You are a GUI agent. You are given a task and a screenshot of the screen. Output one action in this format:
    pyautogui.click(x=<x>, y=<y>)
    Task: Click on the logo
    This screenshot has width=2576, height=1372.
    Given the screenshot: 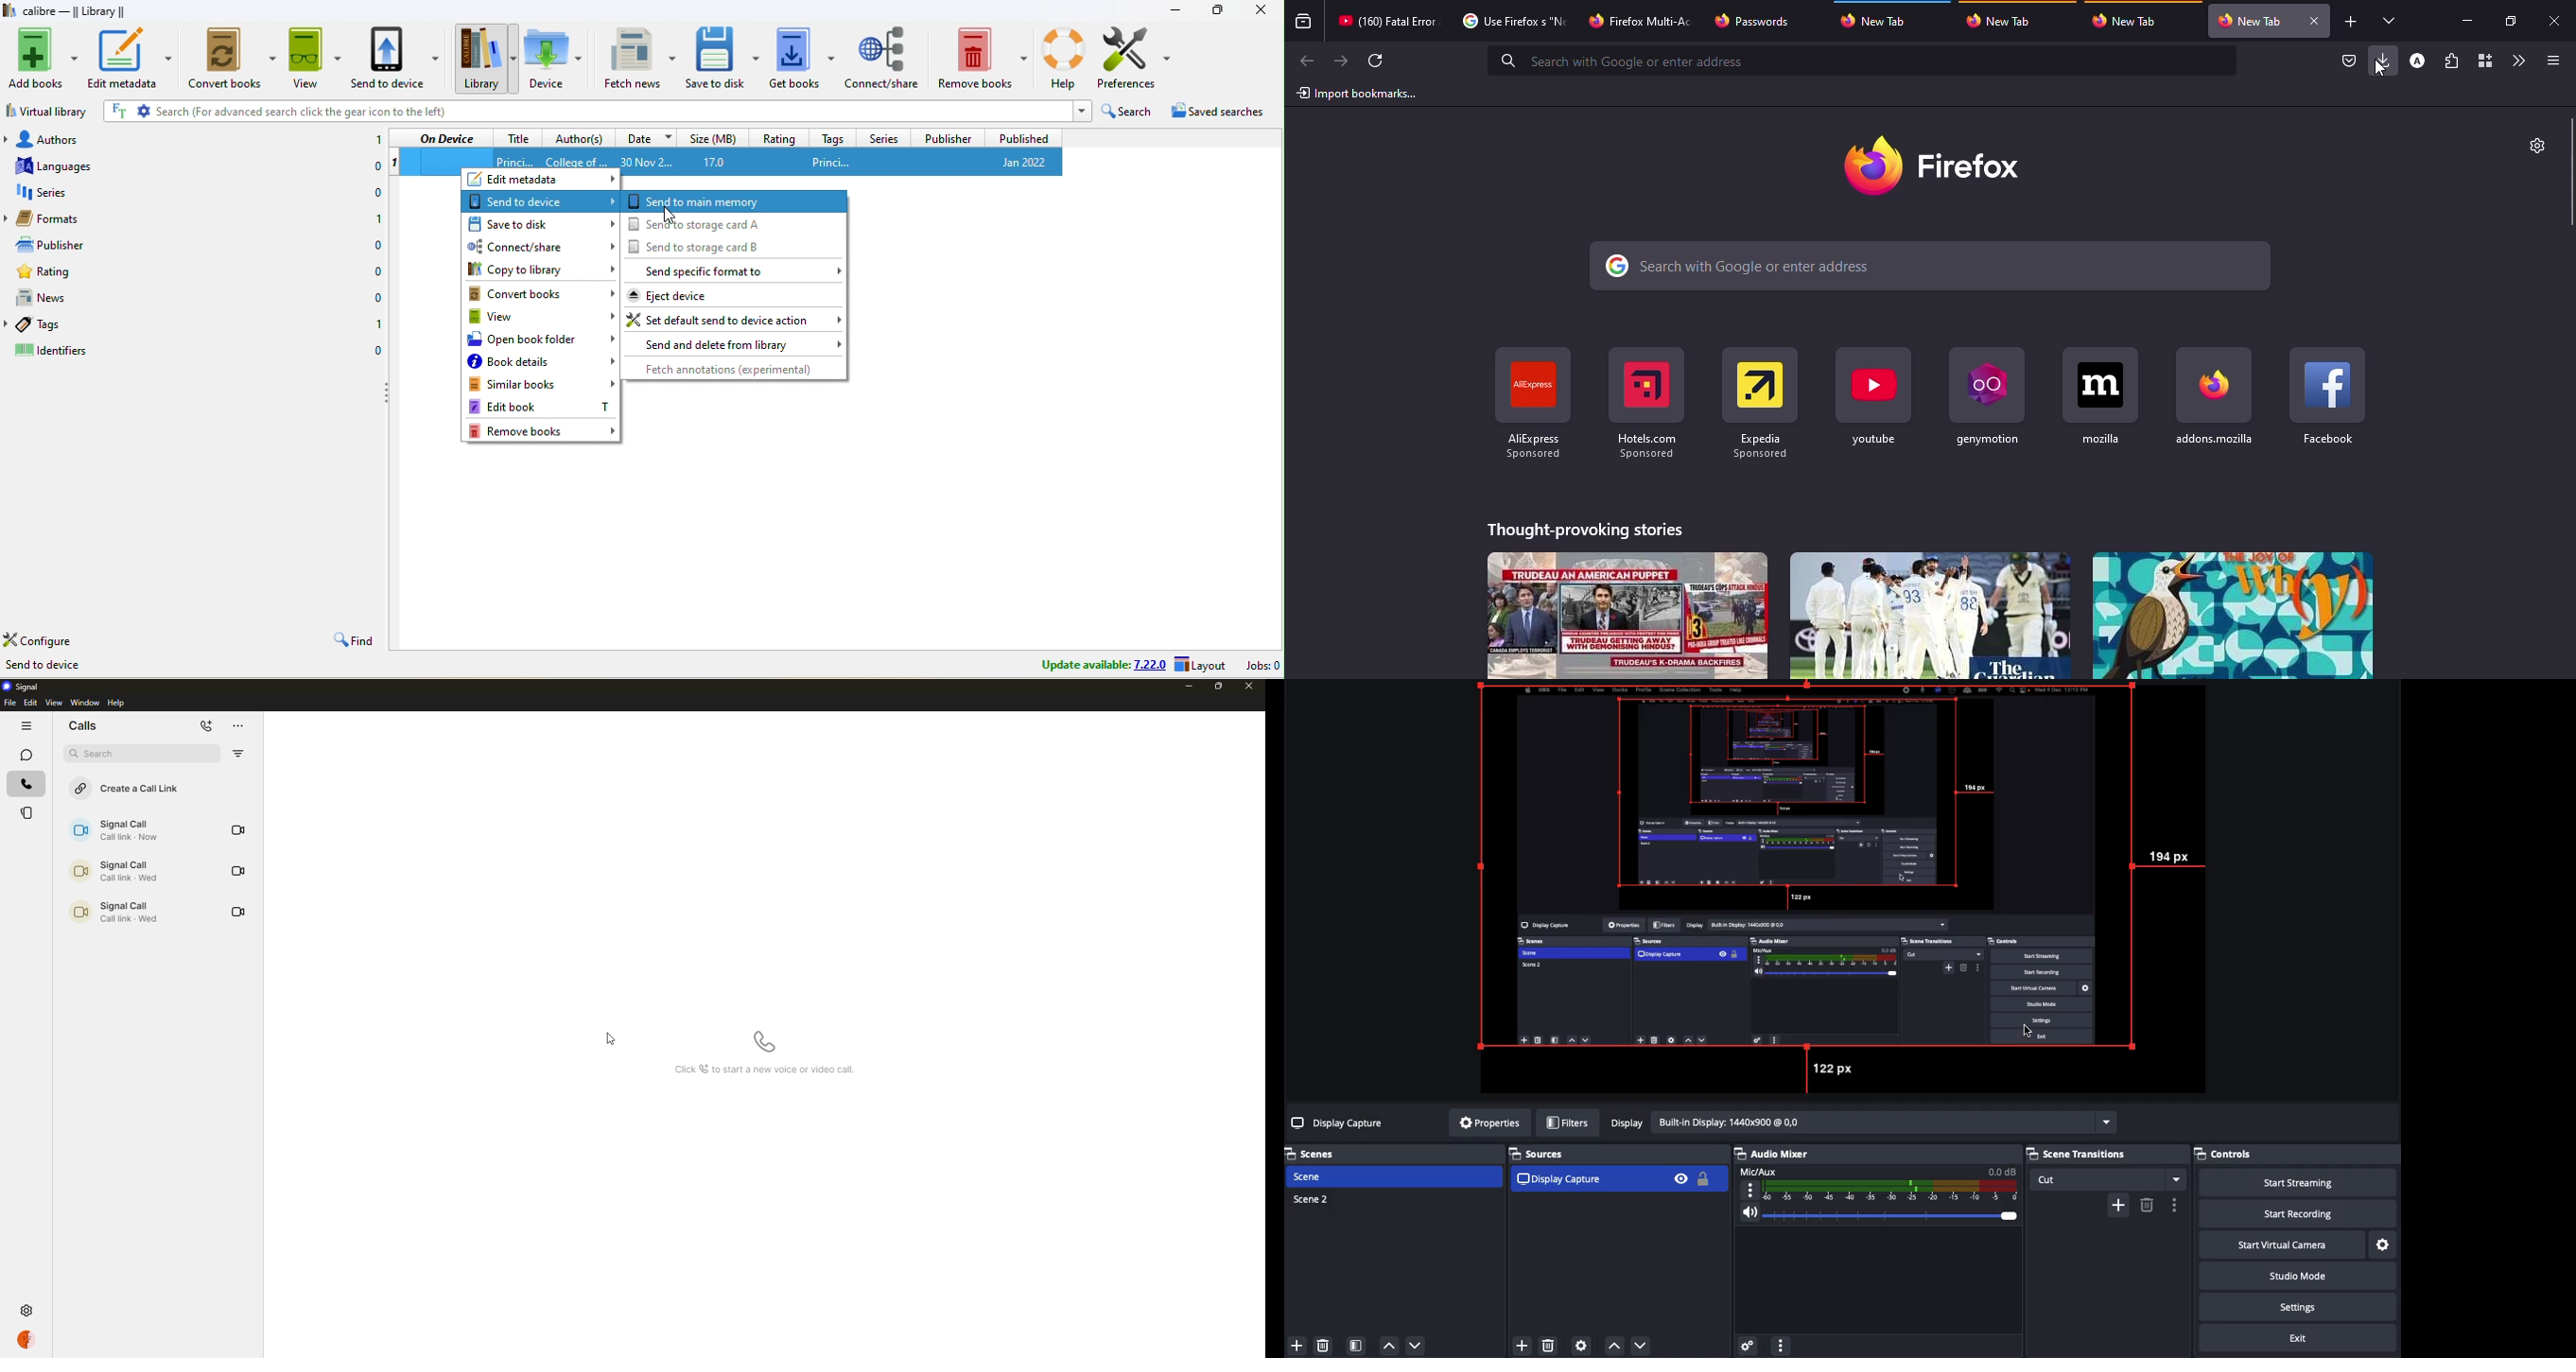 What is the action you would take?
    pyautogui.click(x=9, y=10)
    